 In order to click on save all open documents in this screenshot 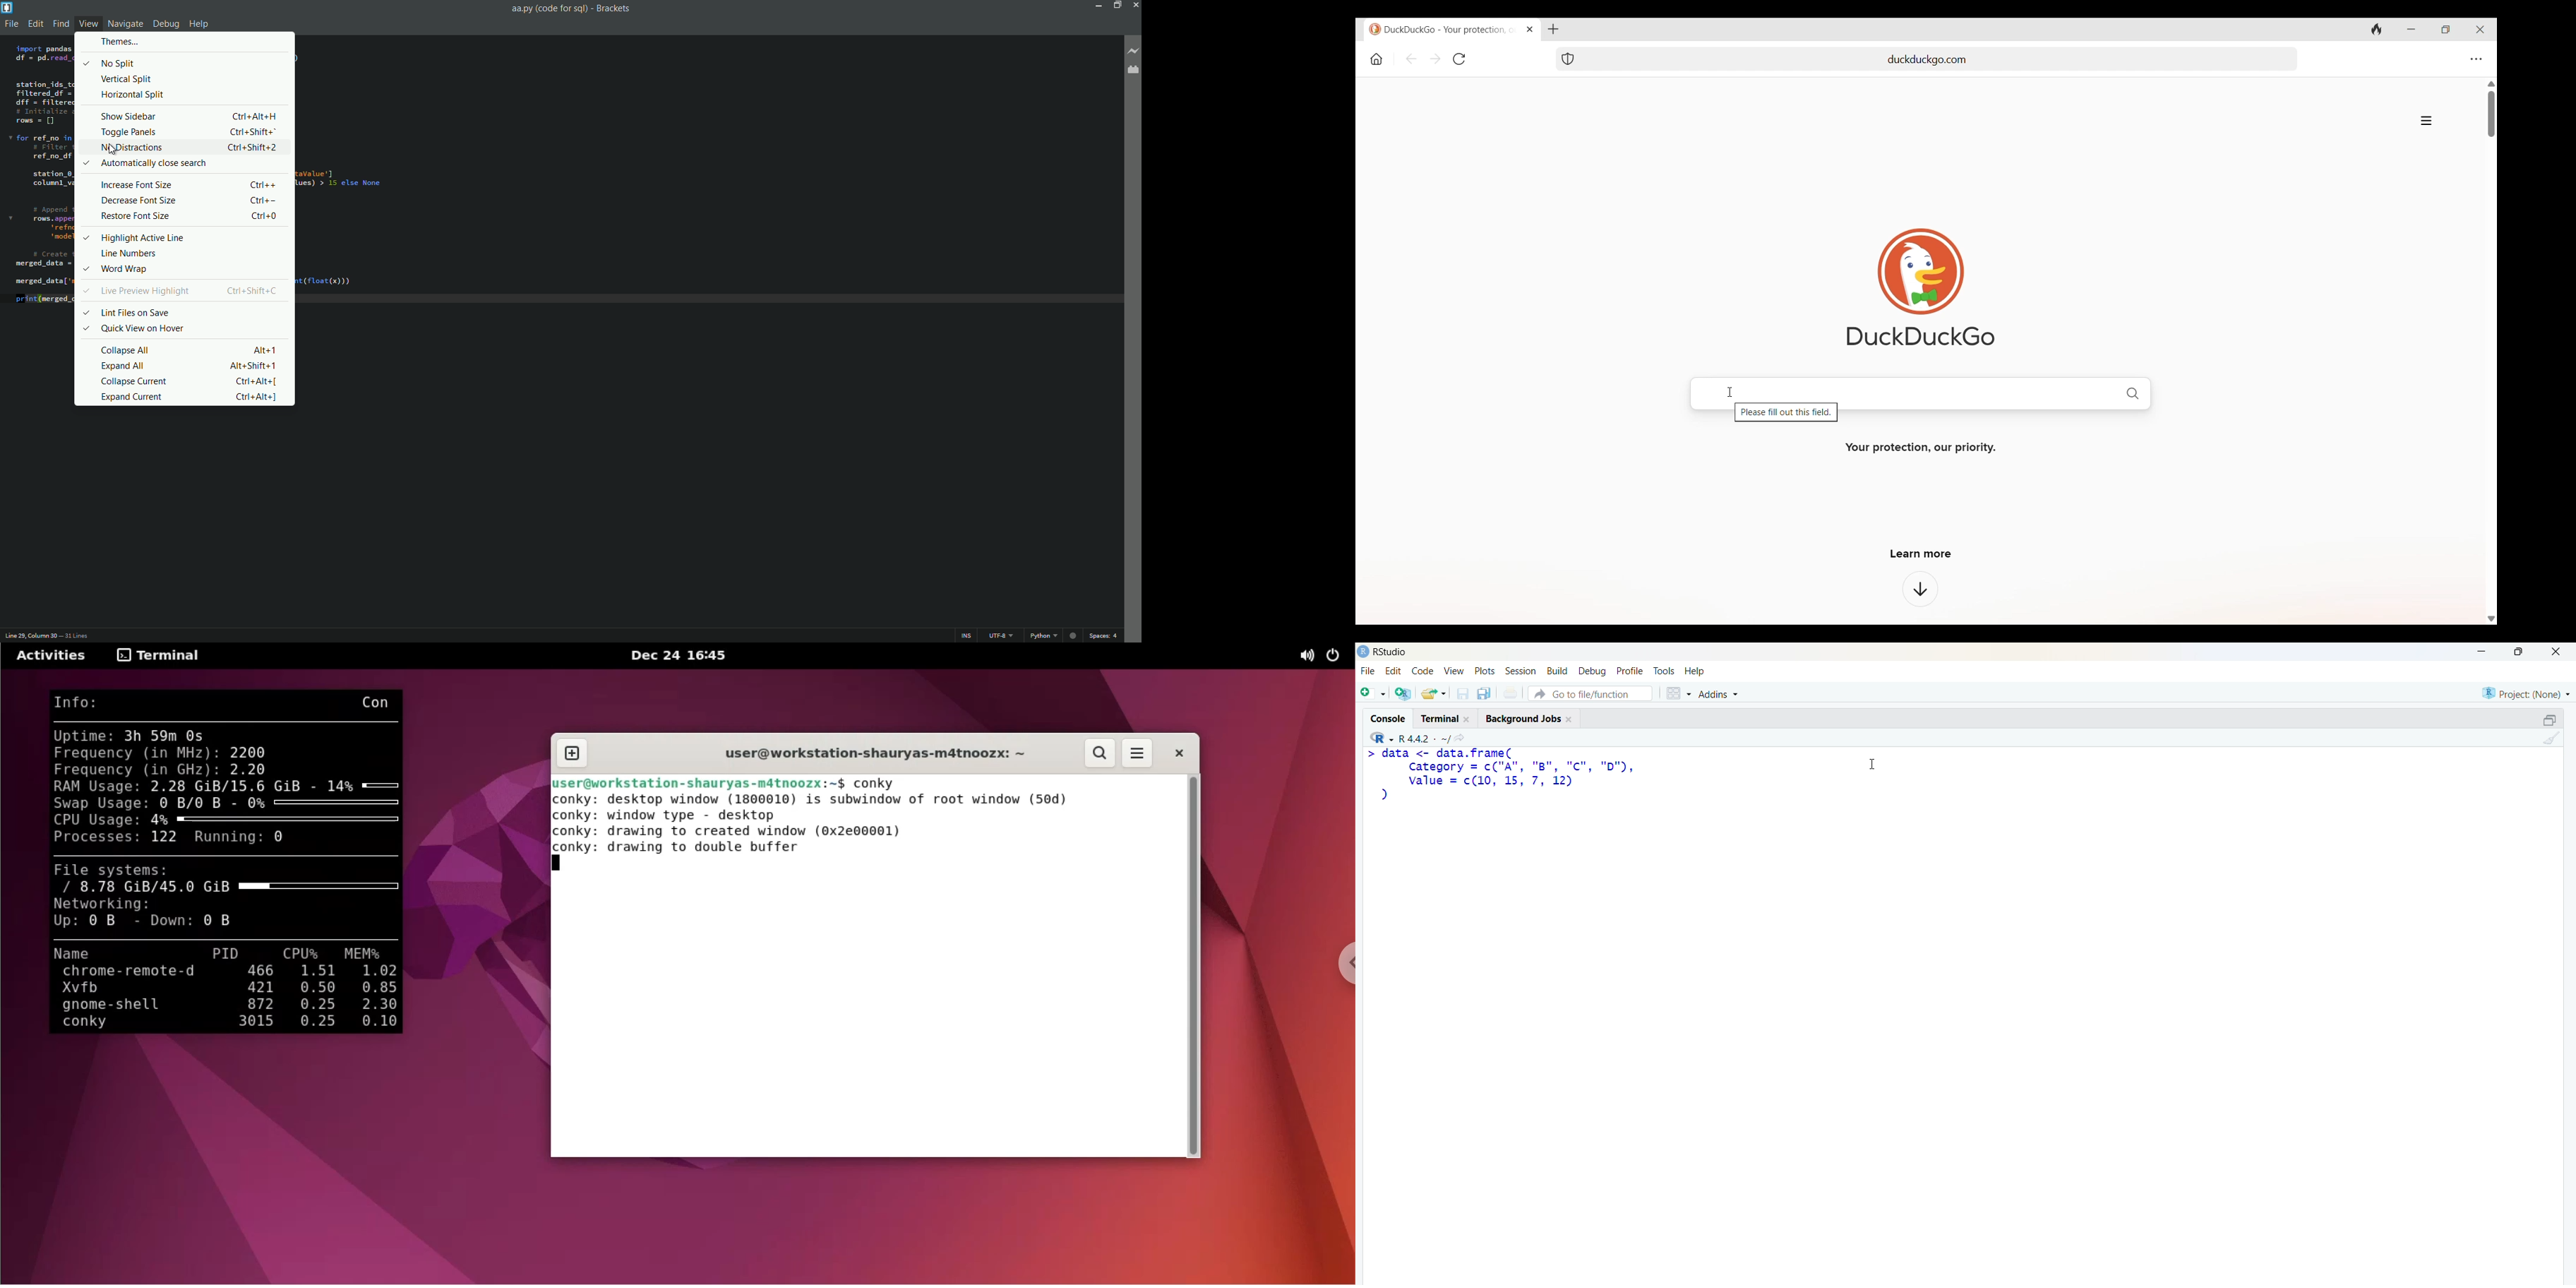, I will do `click(1483, 693)`.